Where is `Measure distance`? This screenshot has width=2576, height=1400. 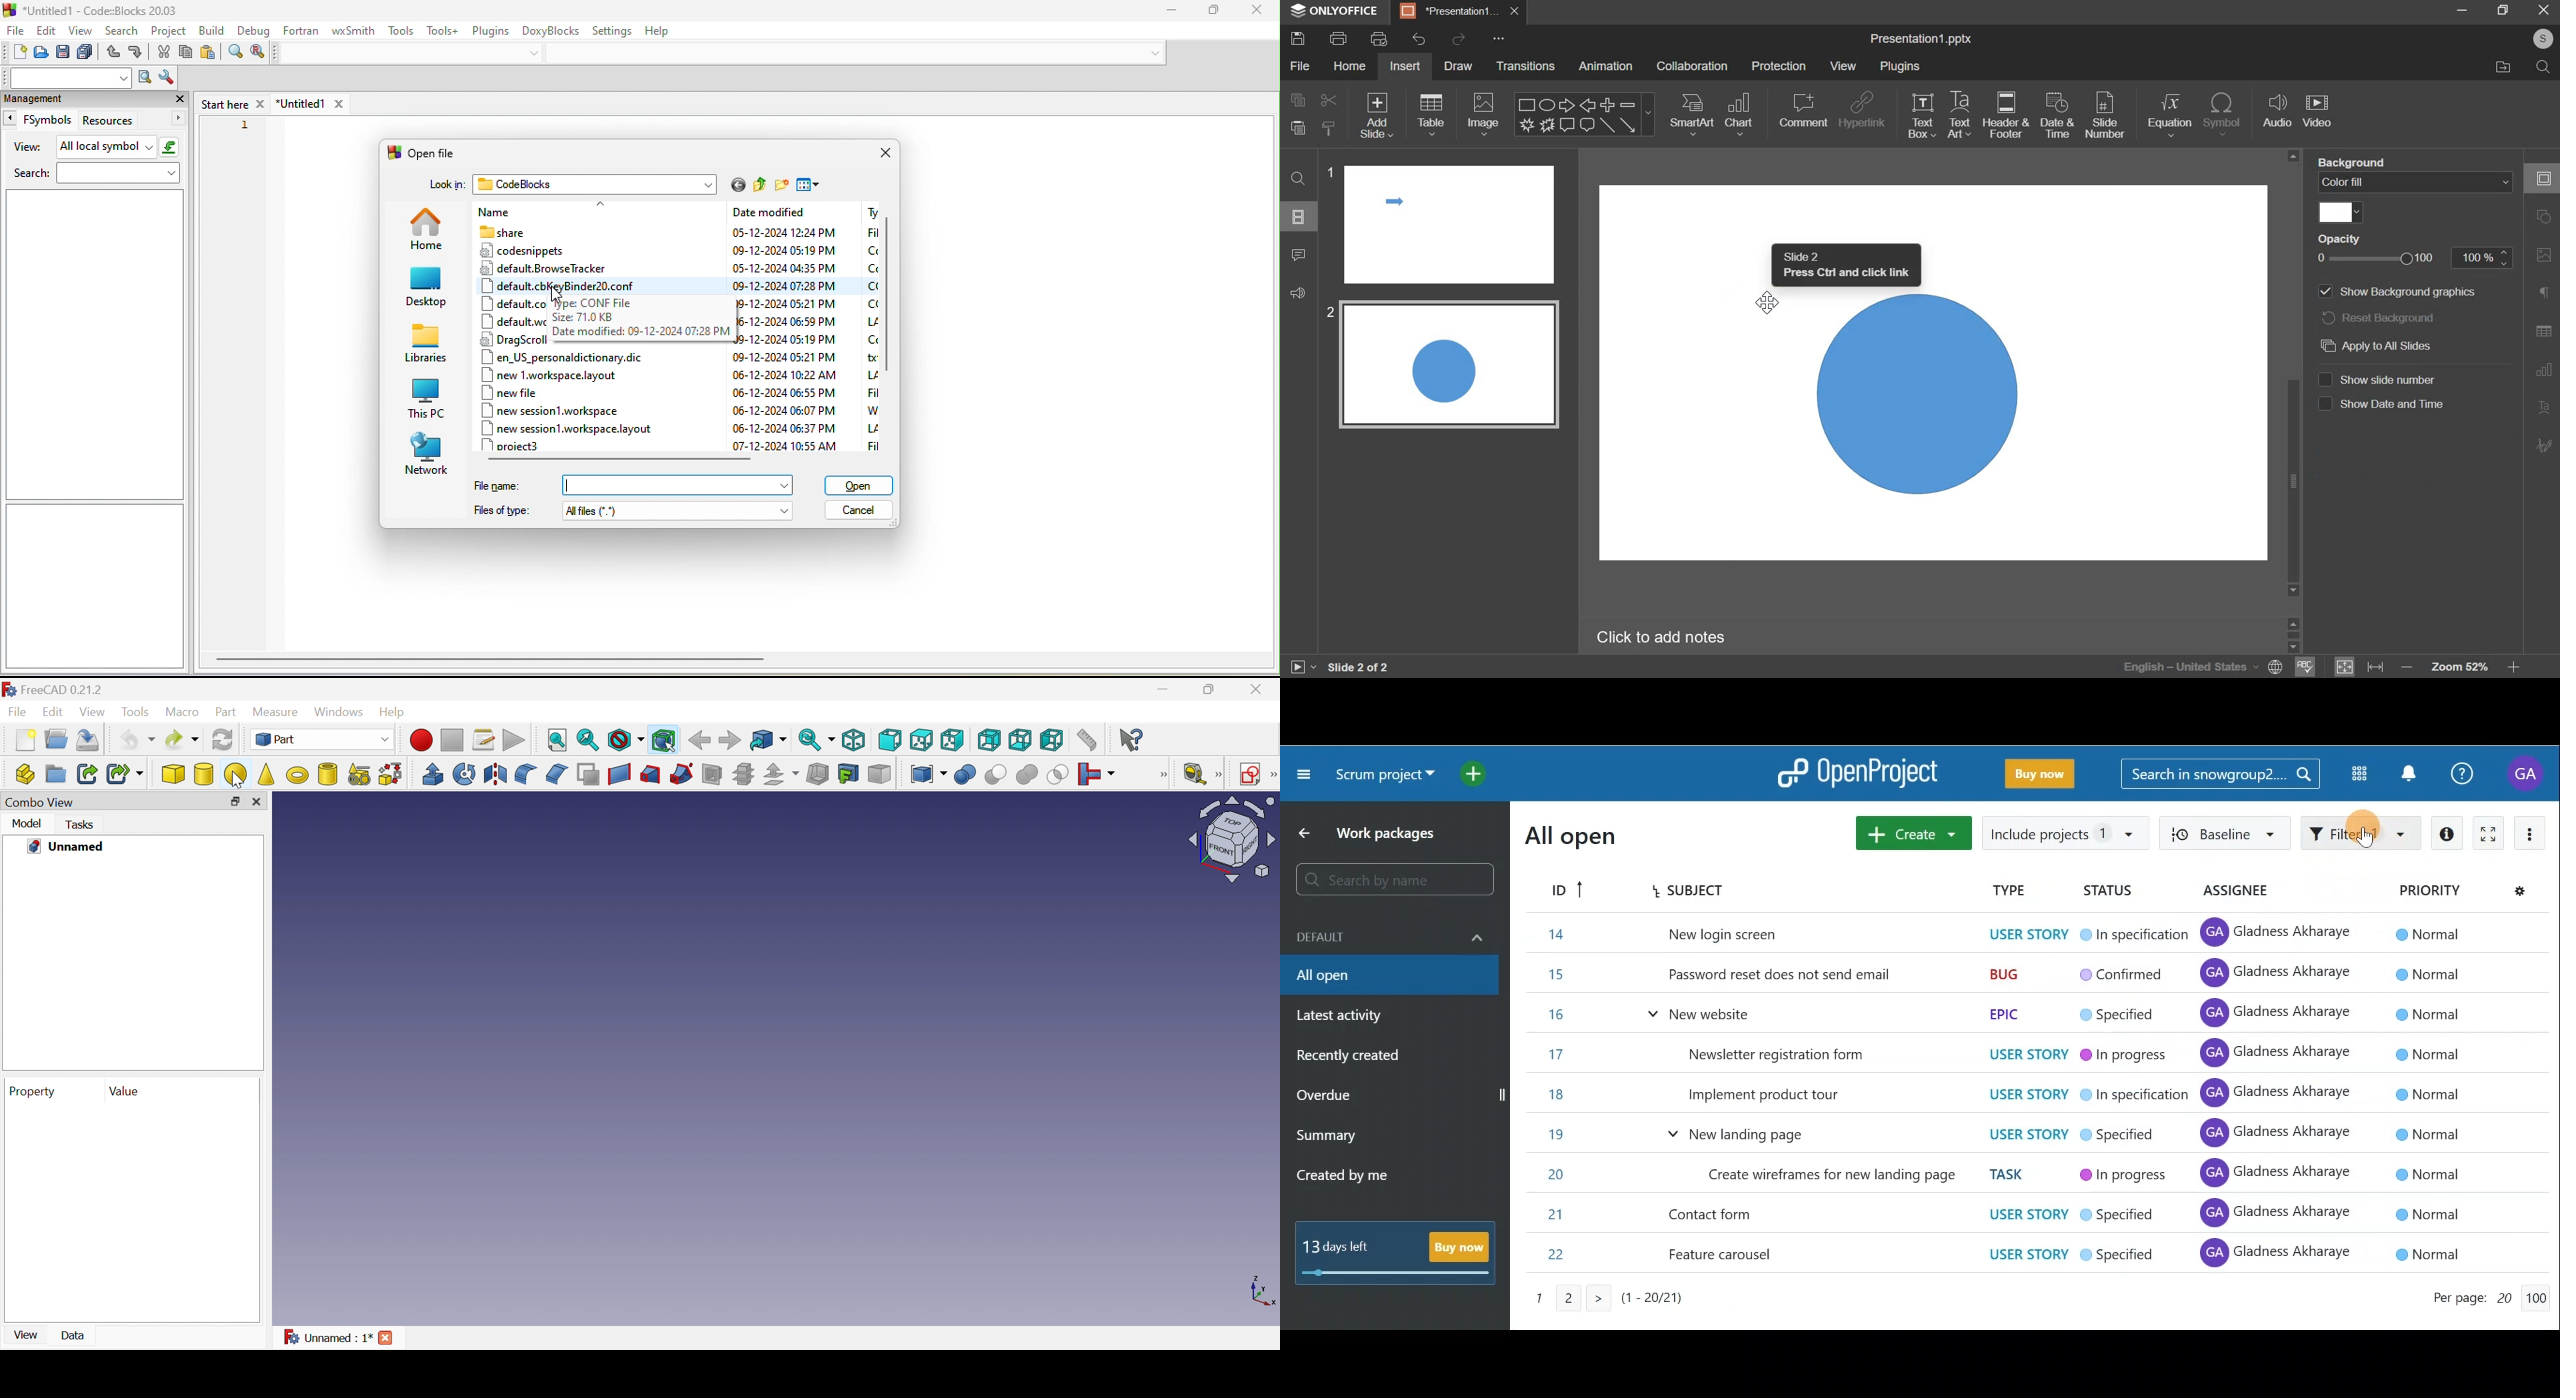 Measure distance is located at coordinates (1088, 740).